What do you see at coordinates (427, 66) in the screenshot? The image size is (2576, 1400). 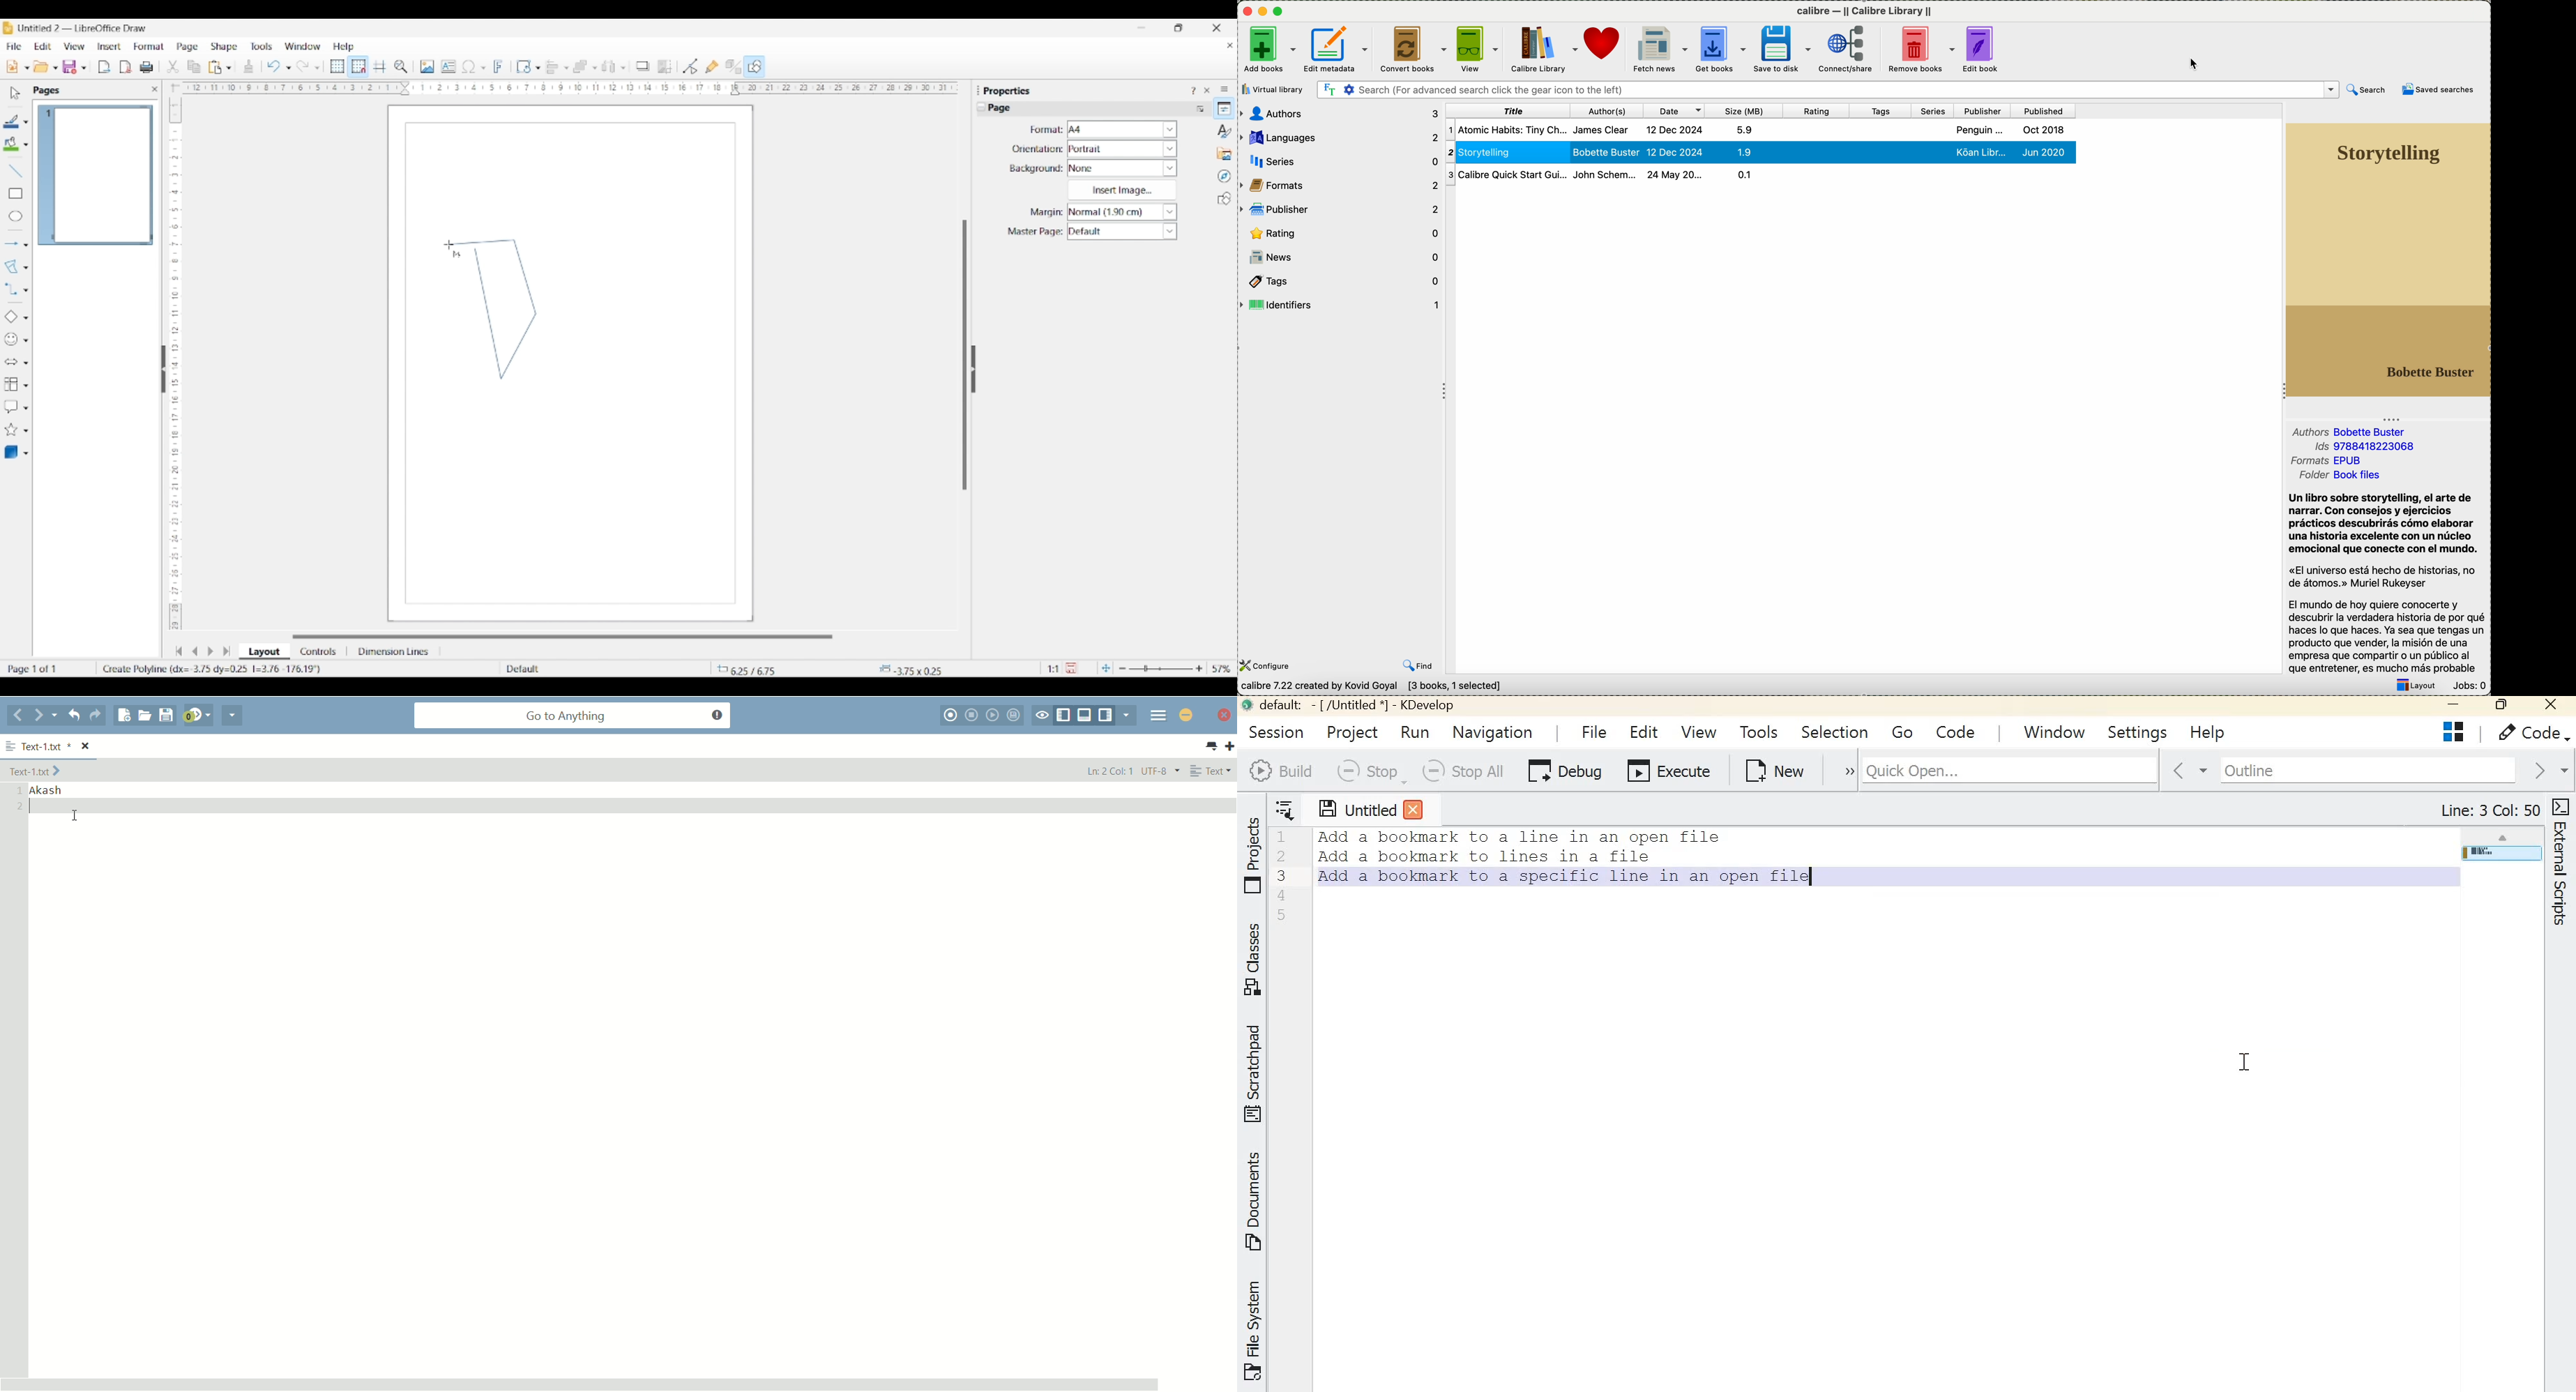 I see `Insert image` at bounding box center [427, 66].